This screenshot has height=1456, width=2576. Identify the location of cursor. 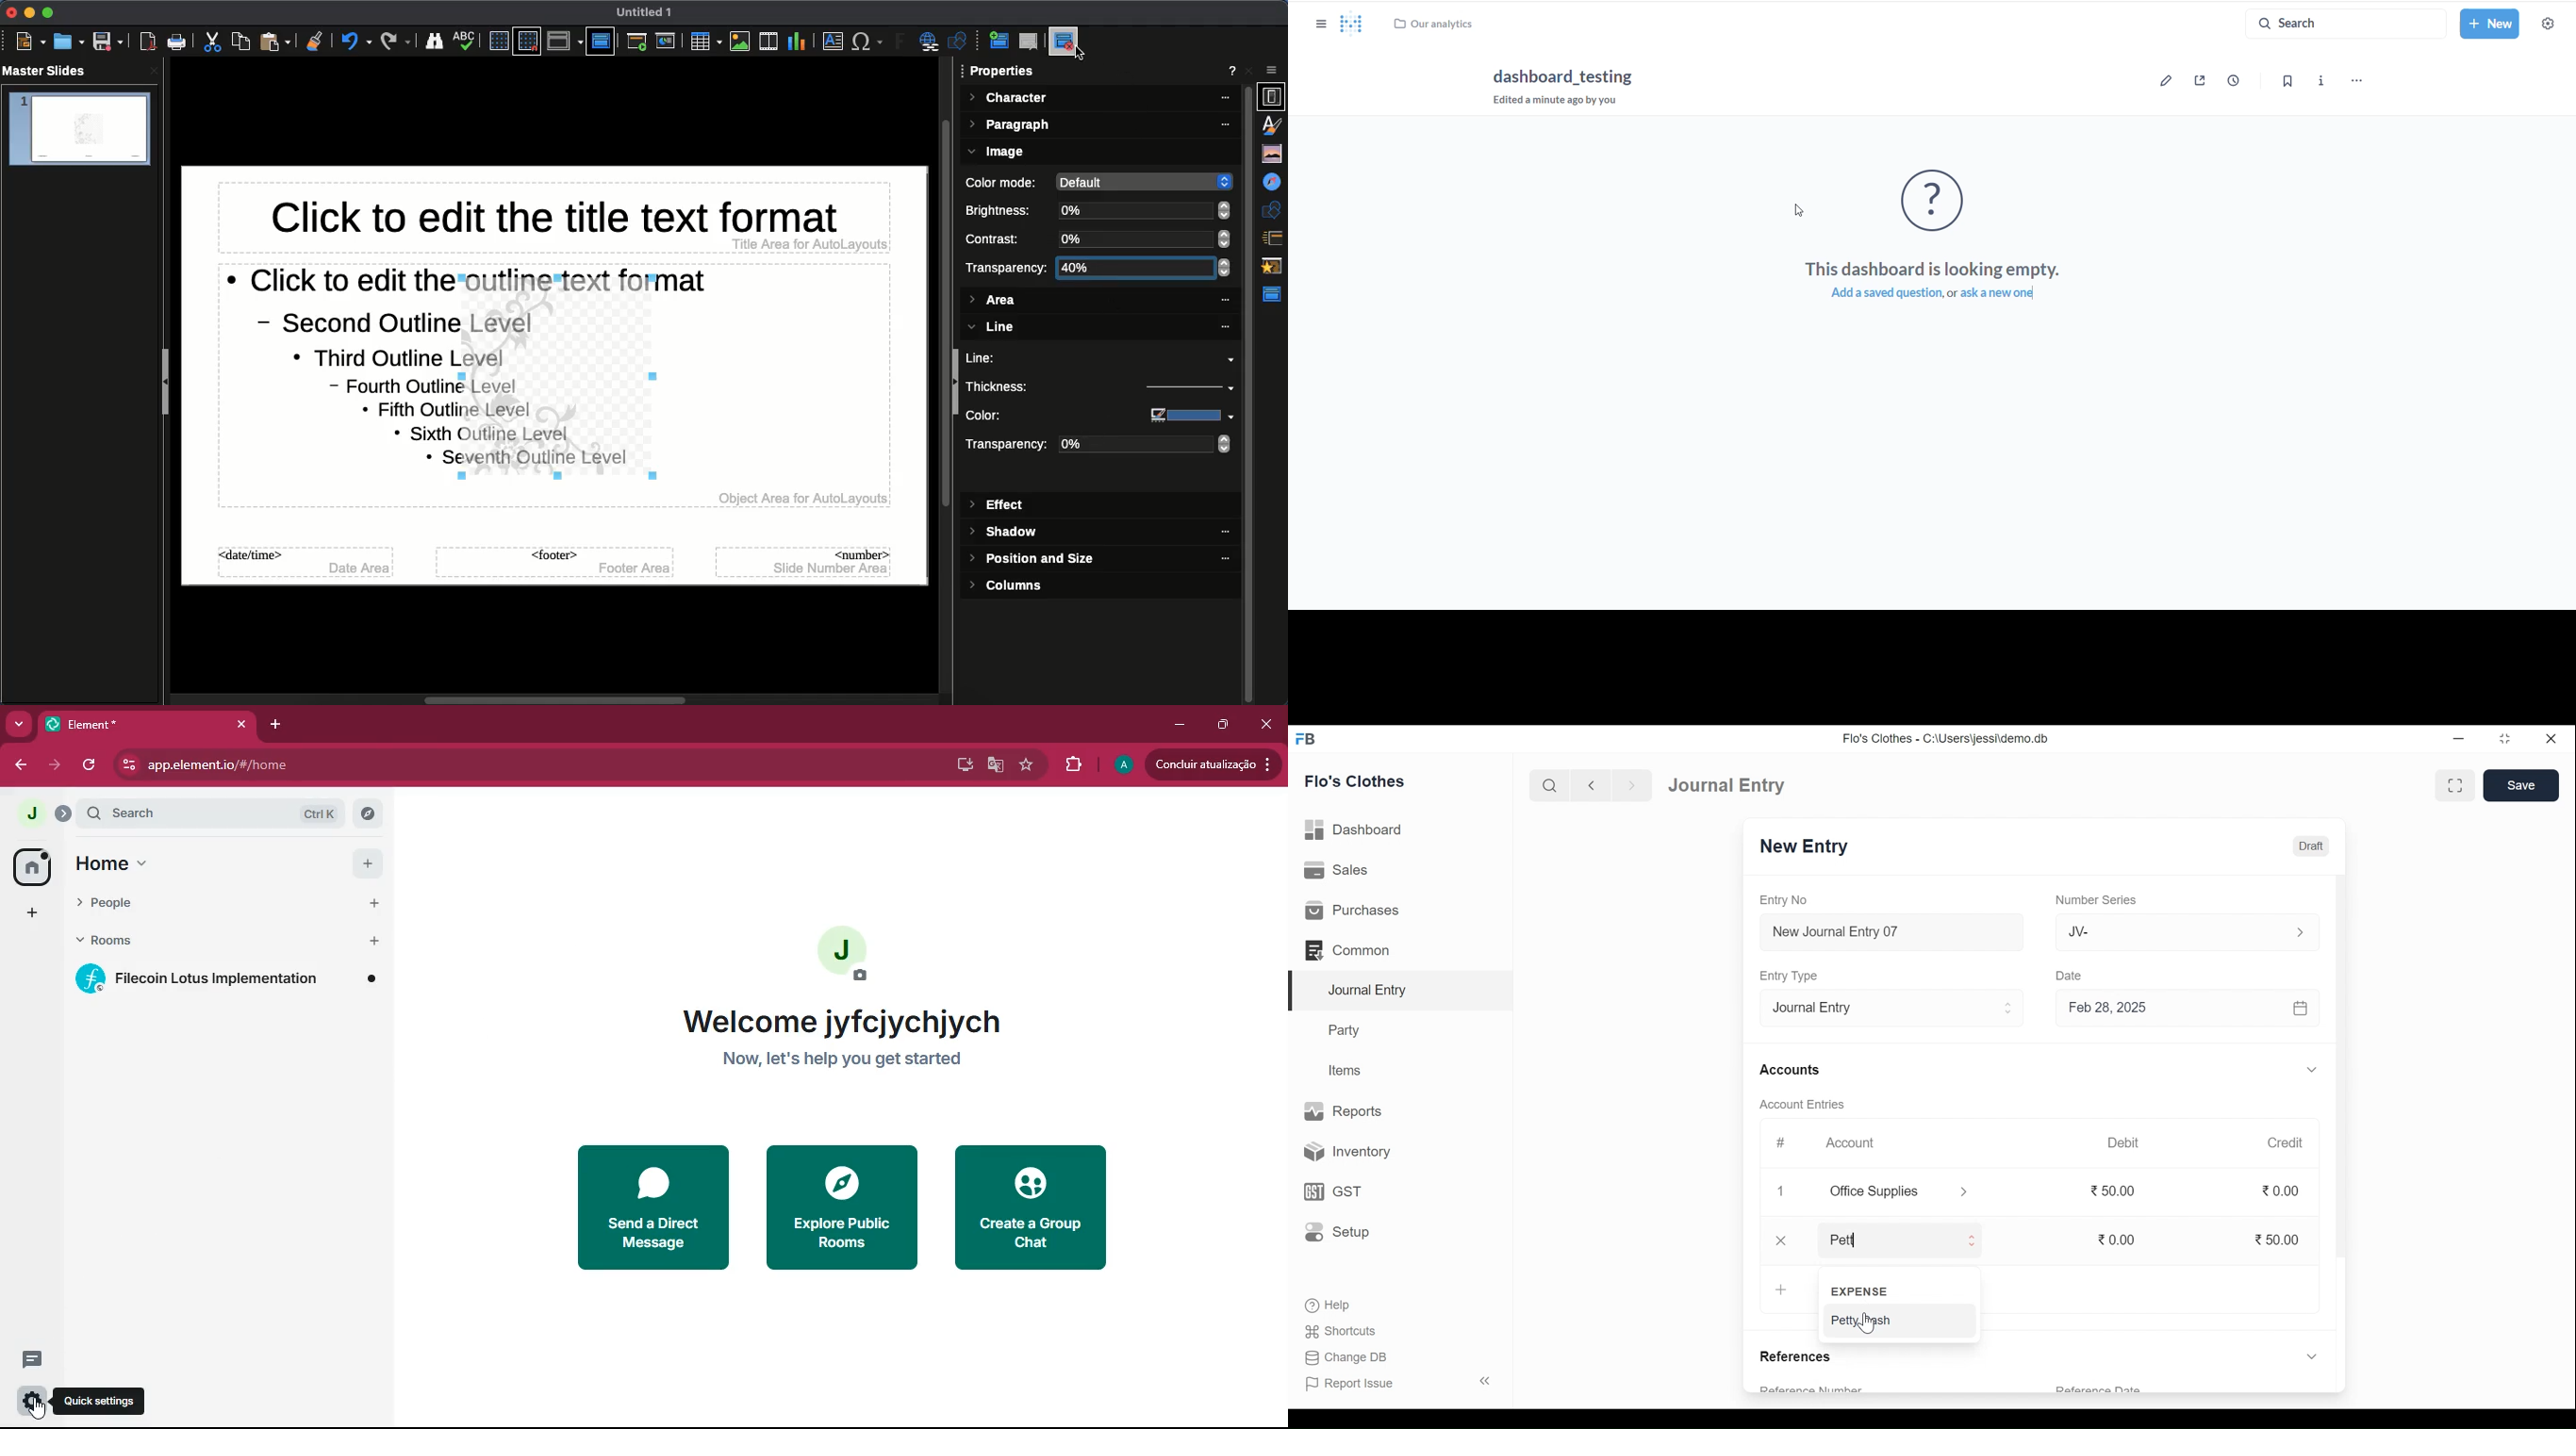
(39, 1409).